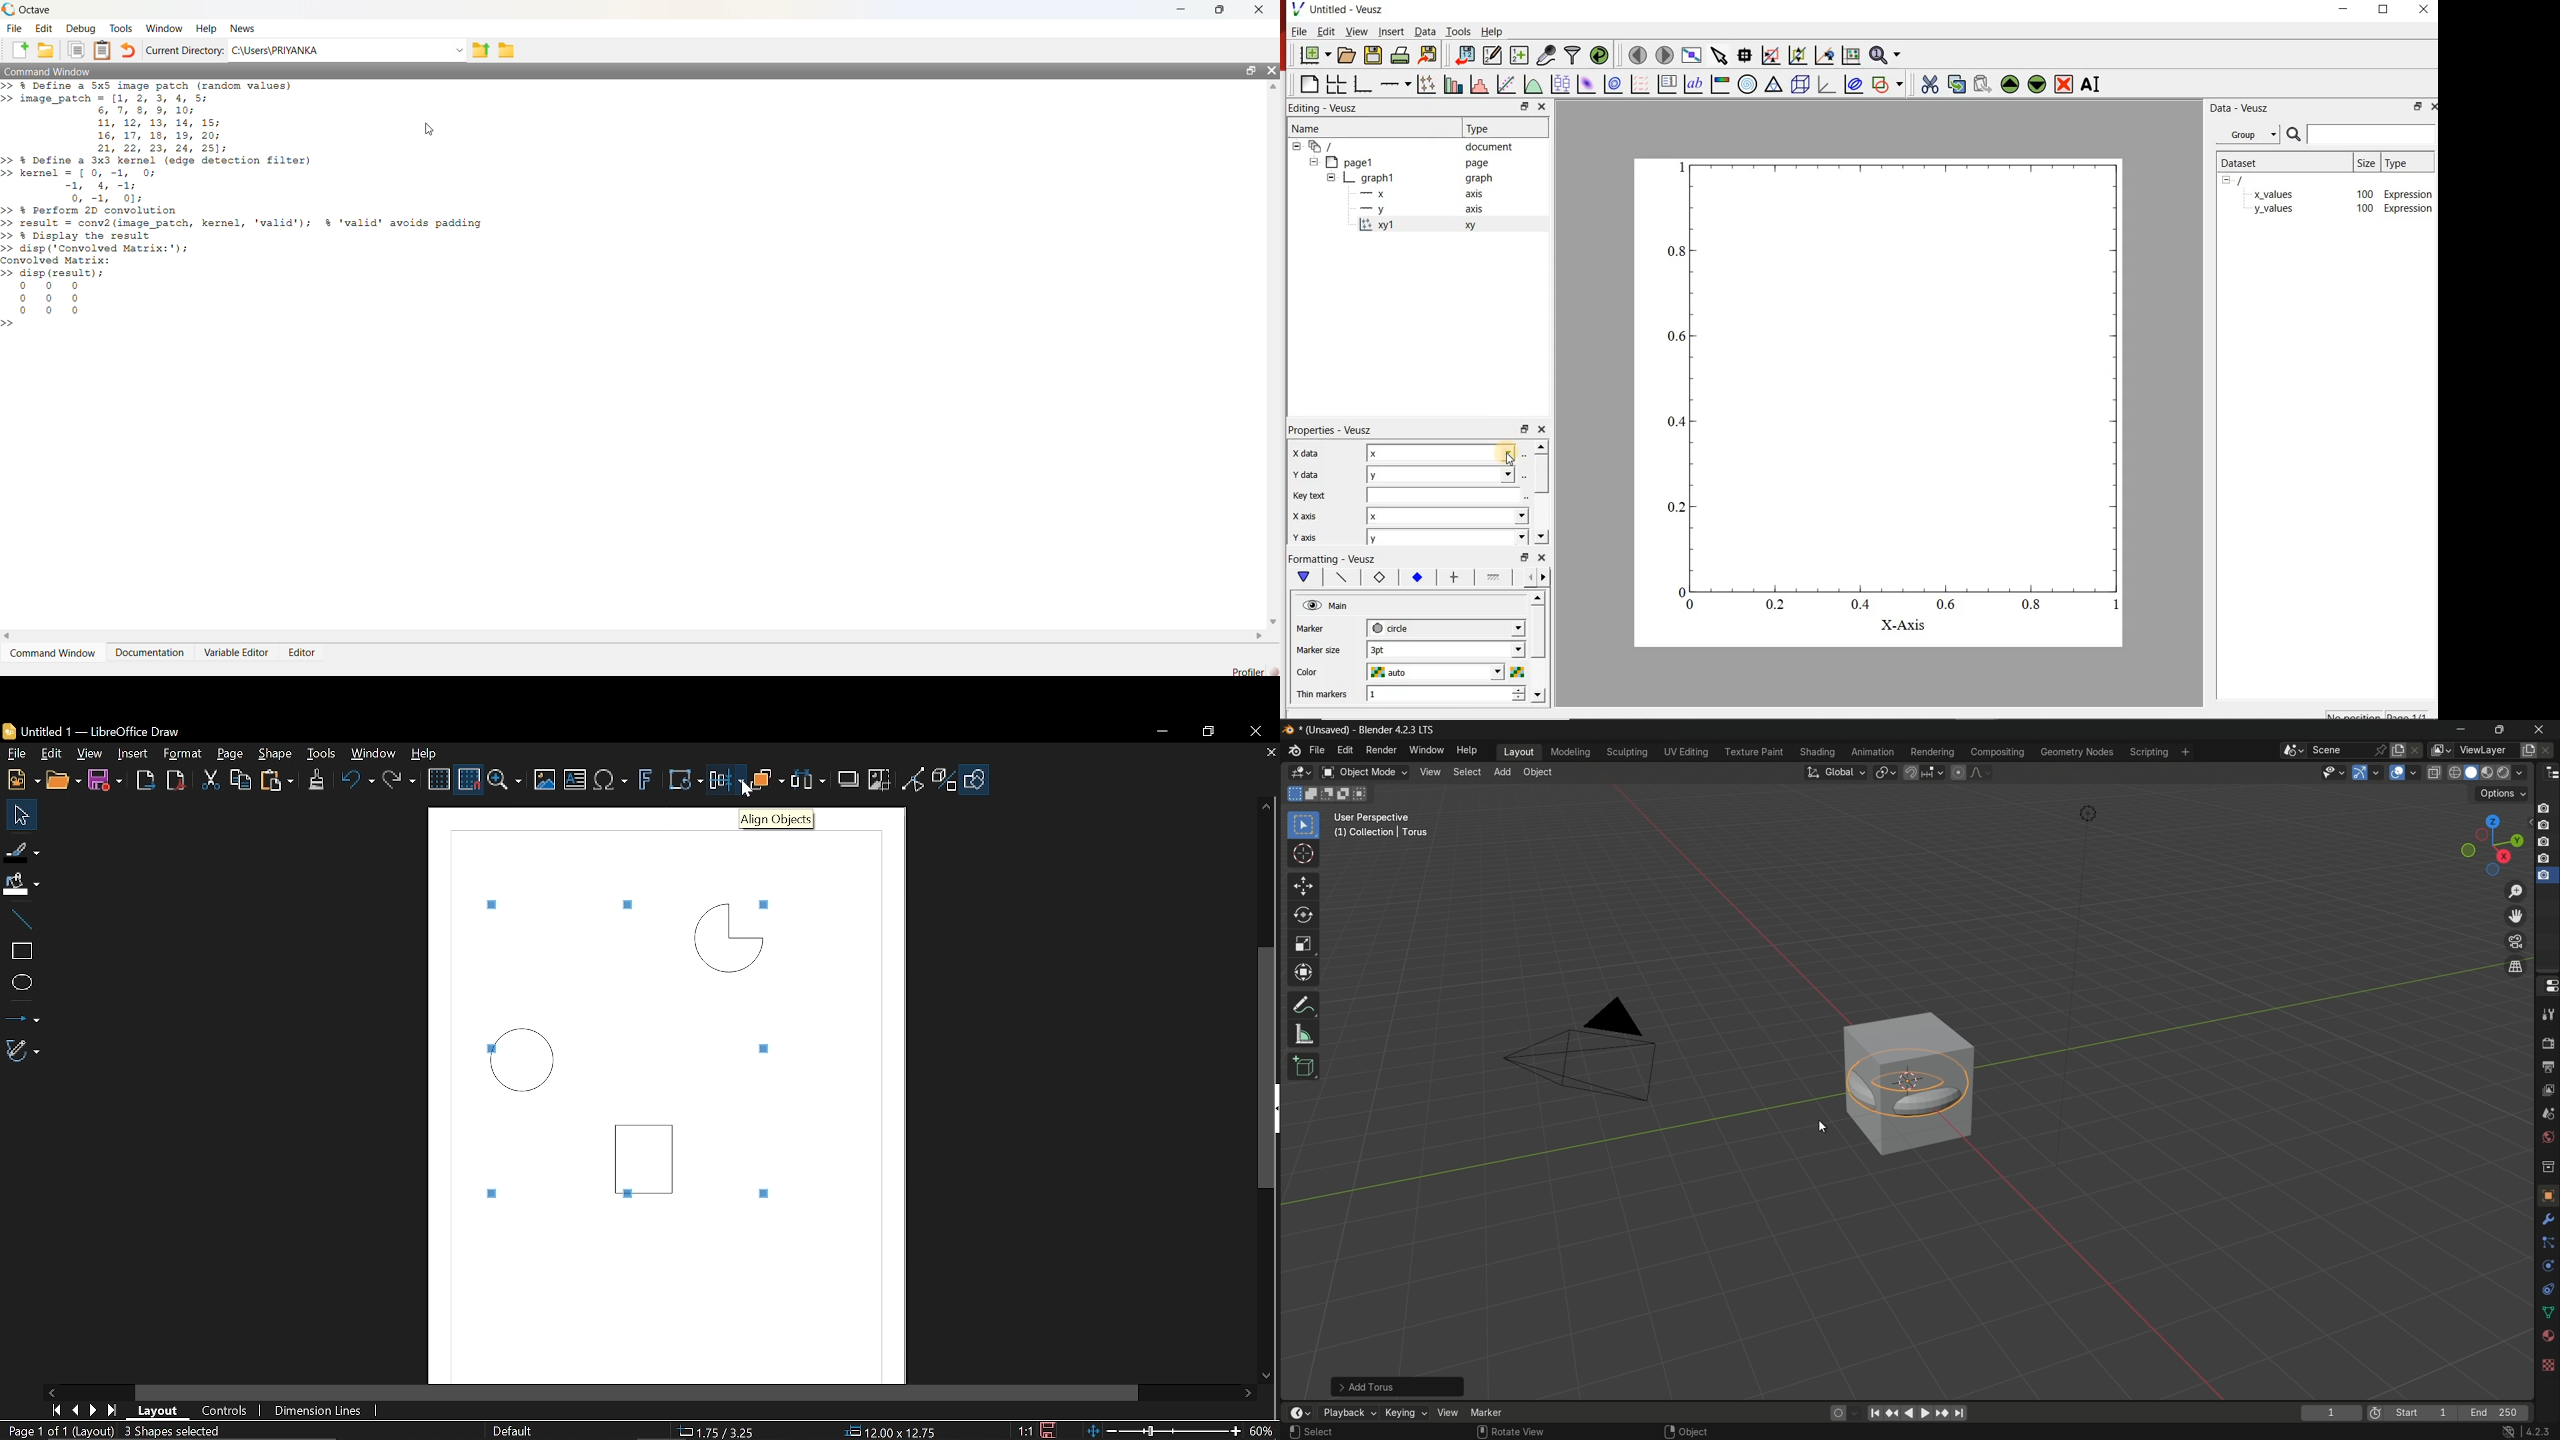  Describe the element at coordinates (777, 820) in the screenshot. I see `Align Objects` at that location.